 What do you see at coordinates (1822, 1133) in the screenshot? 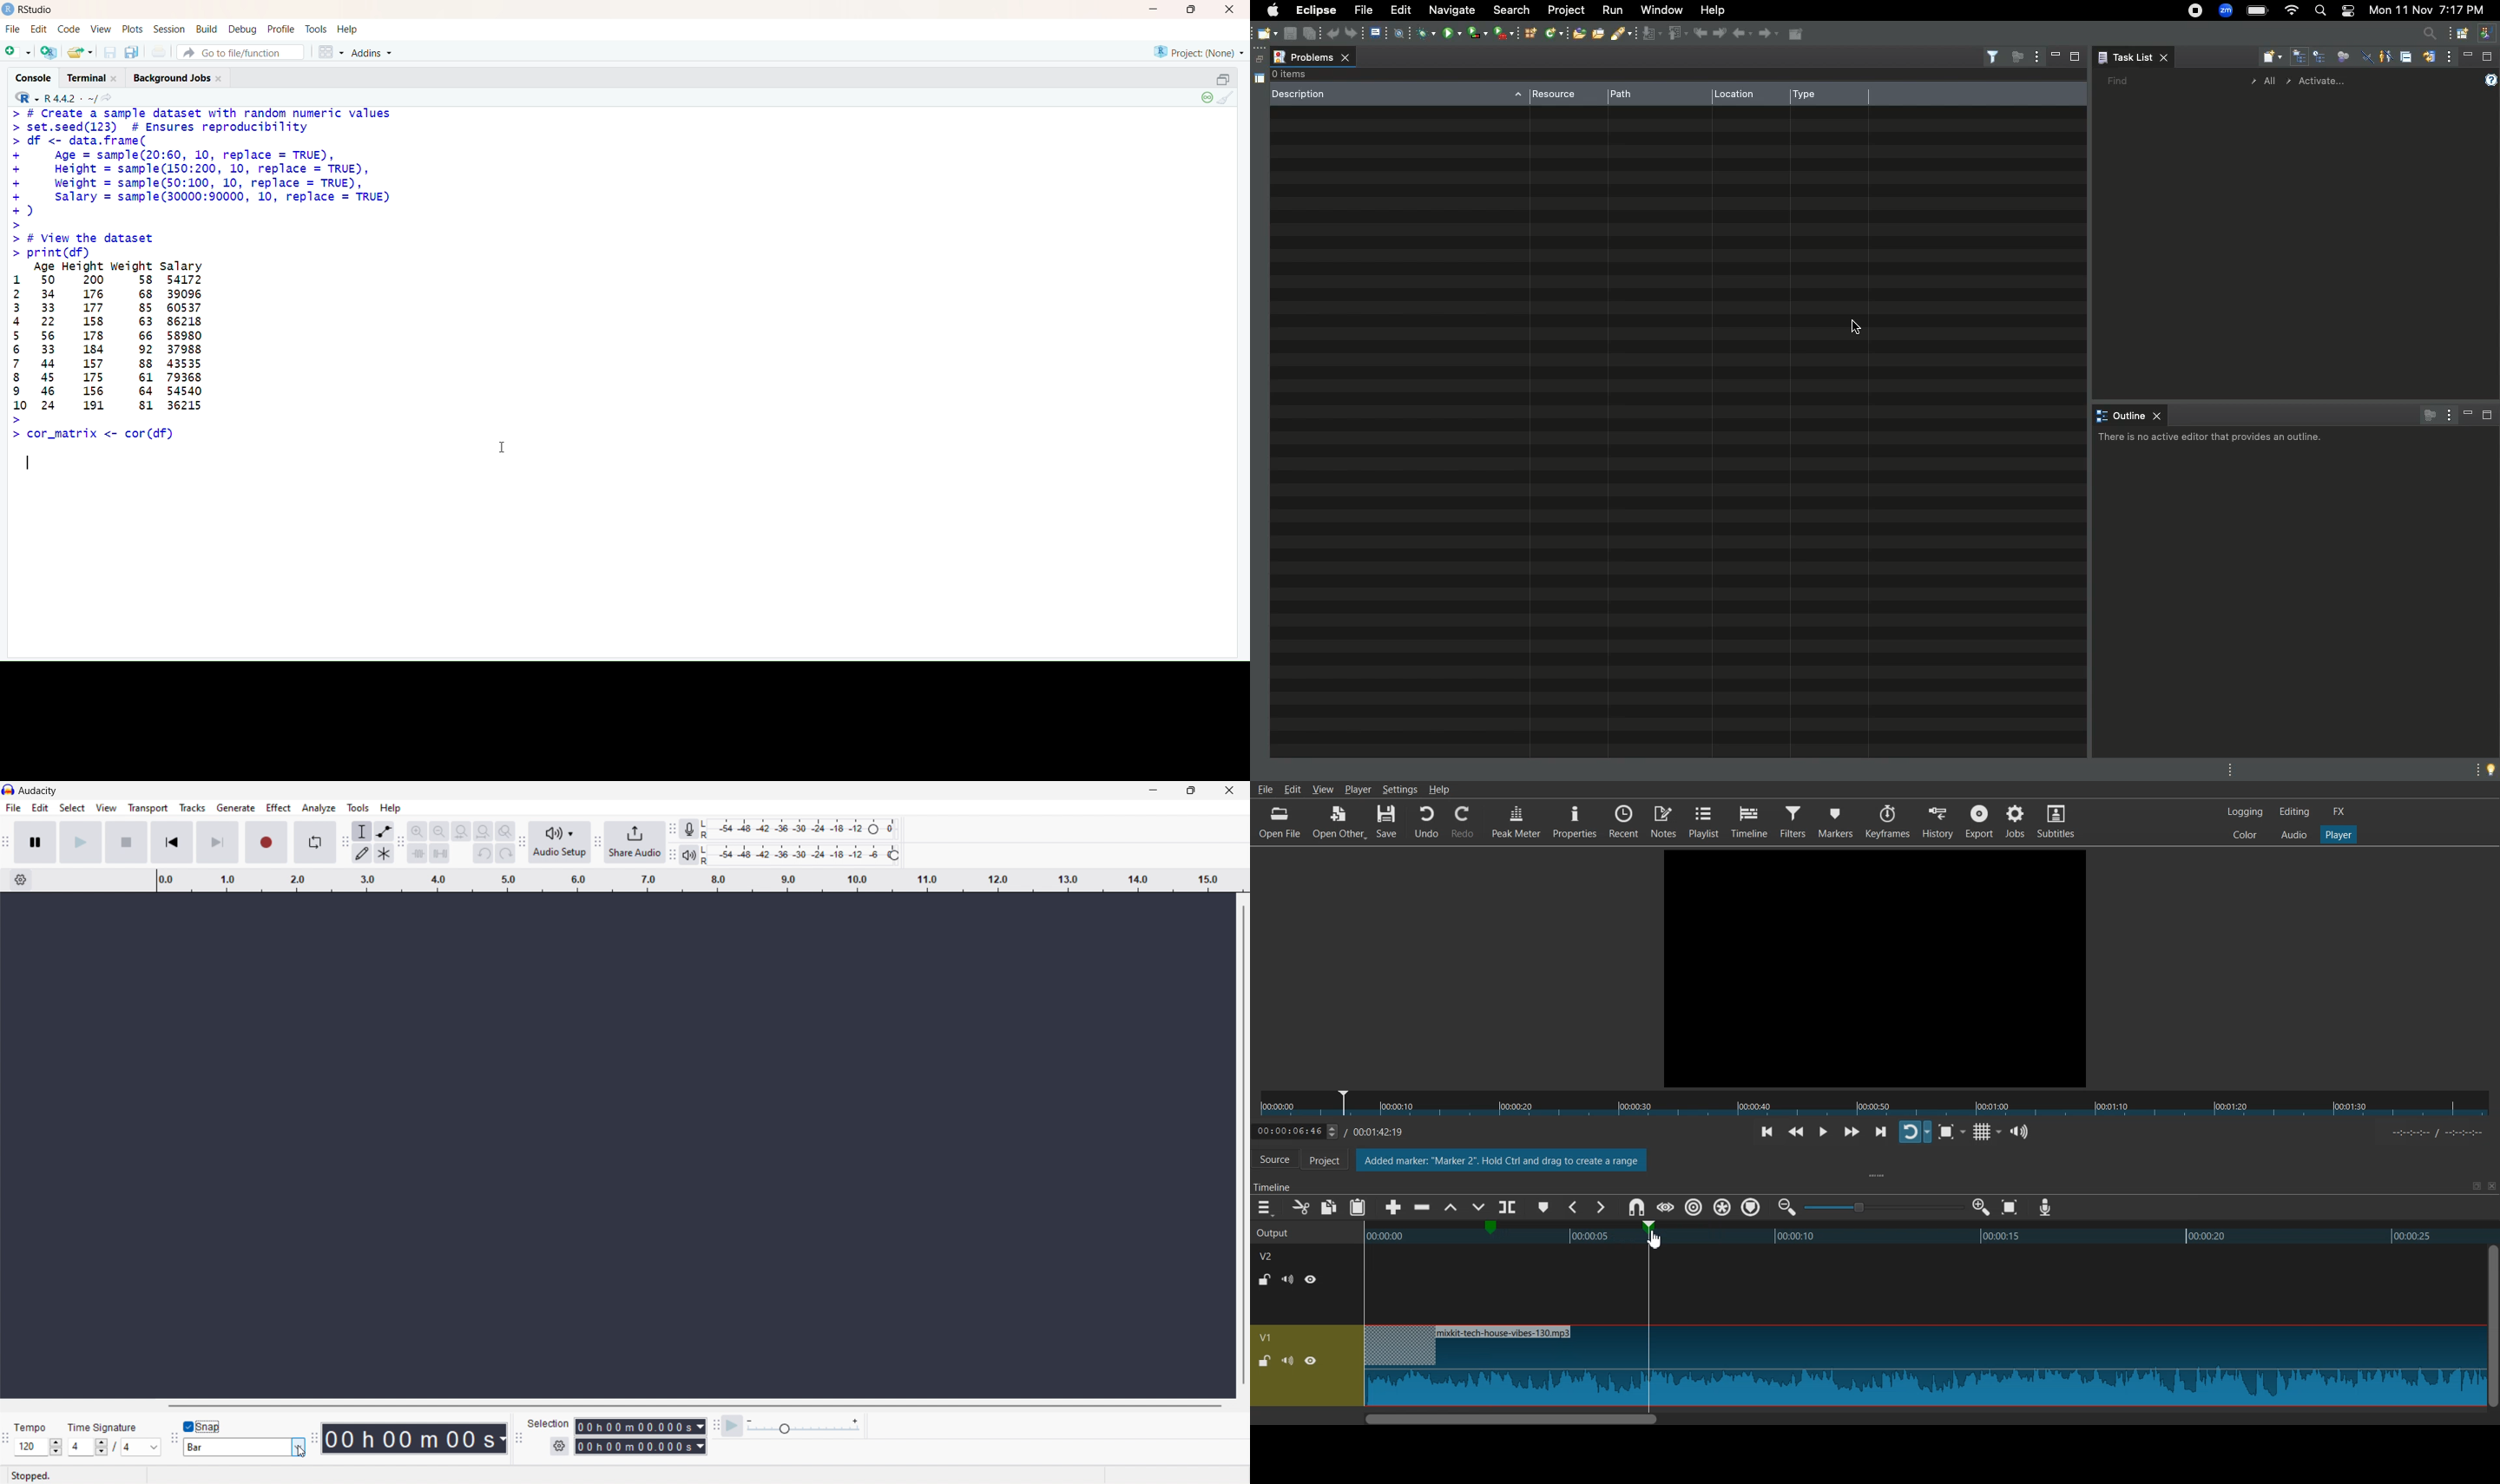
I see `Toggle play or pause` at bounding box center [1822, 1133].